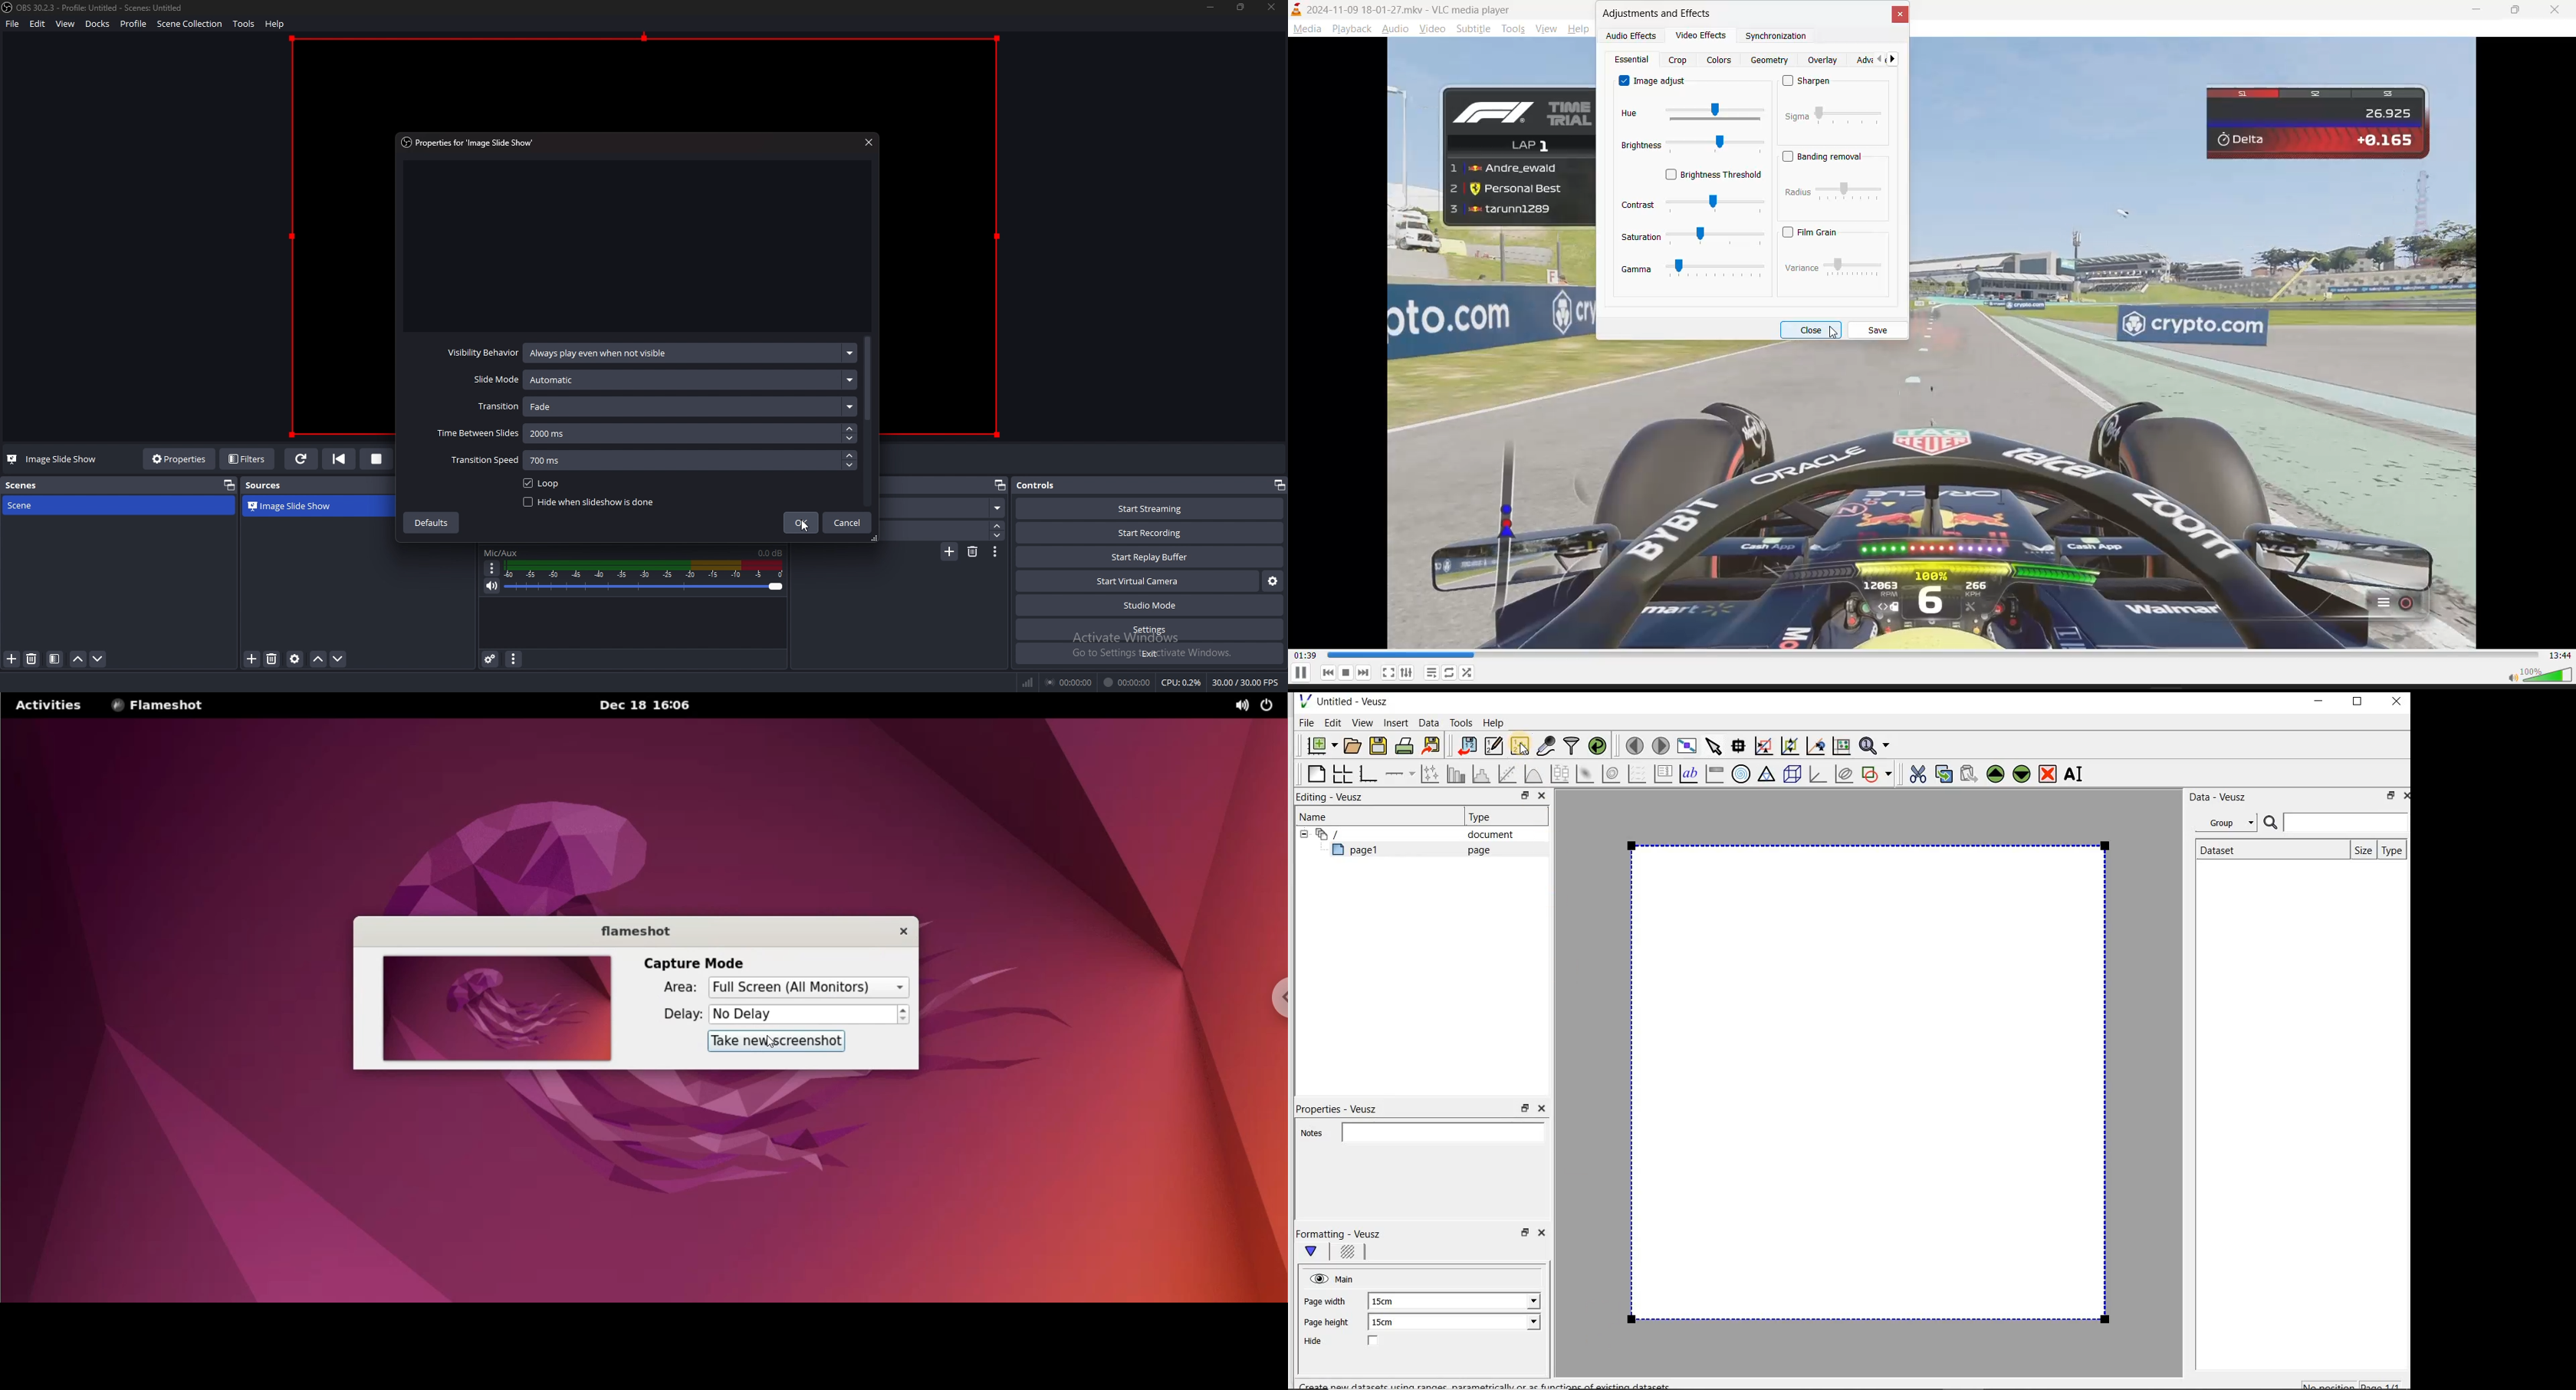 Image resolution: width=2576 pixels, height=1400 pixels. What do you see at coordinates (46, 460) in the screenshot?
I see `no source selected` at bounding box center [46, 460].